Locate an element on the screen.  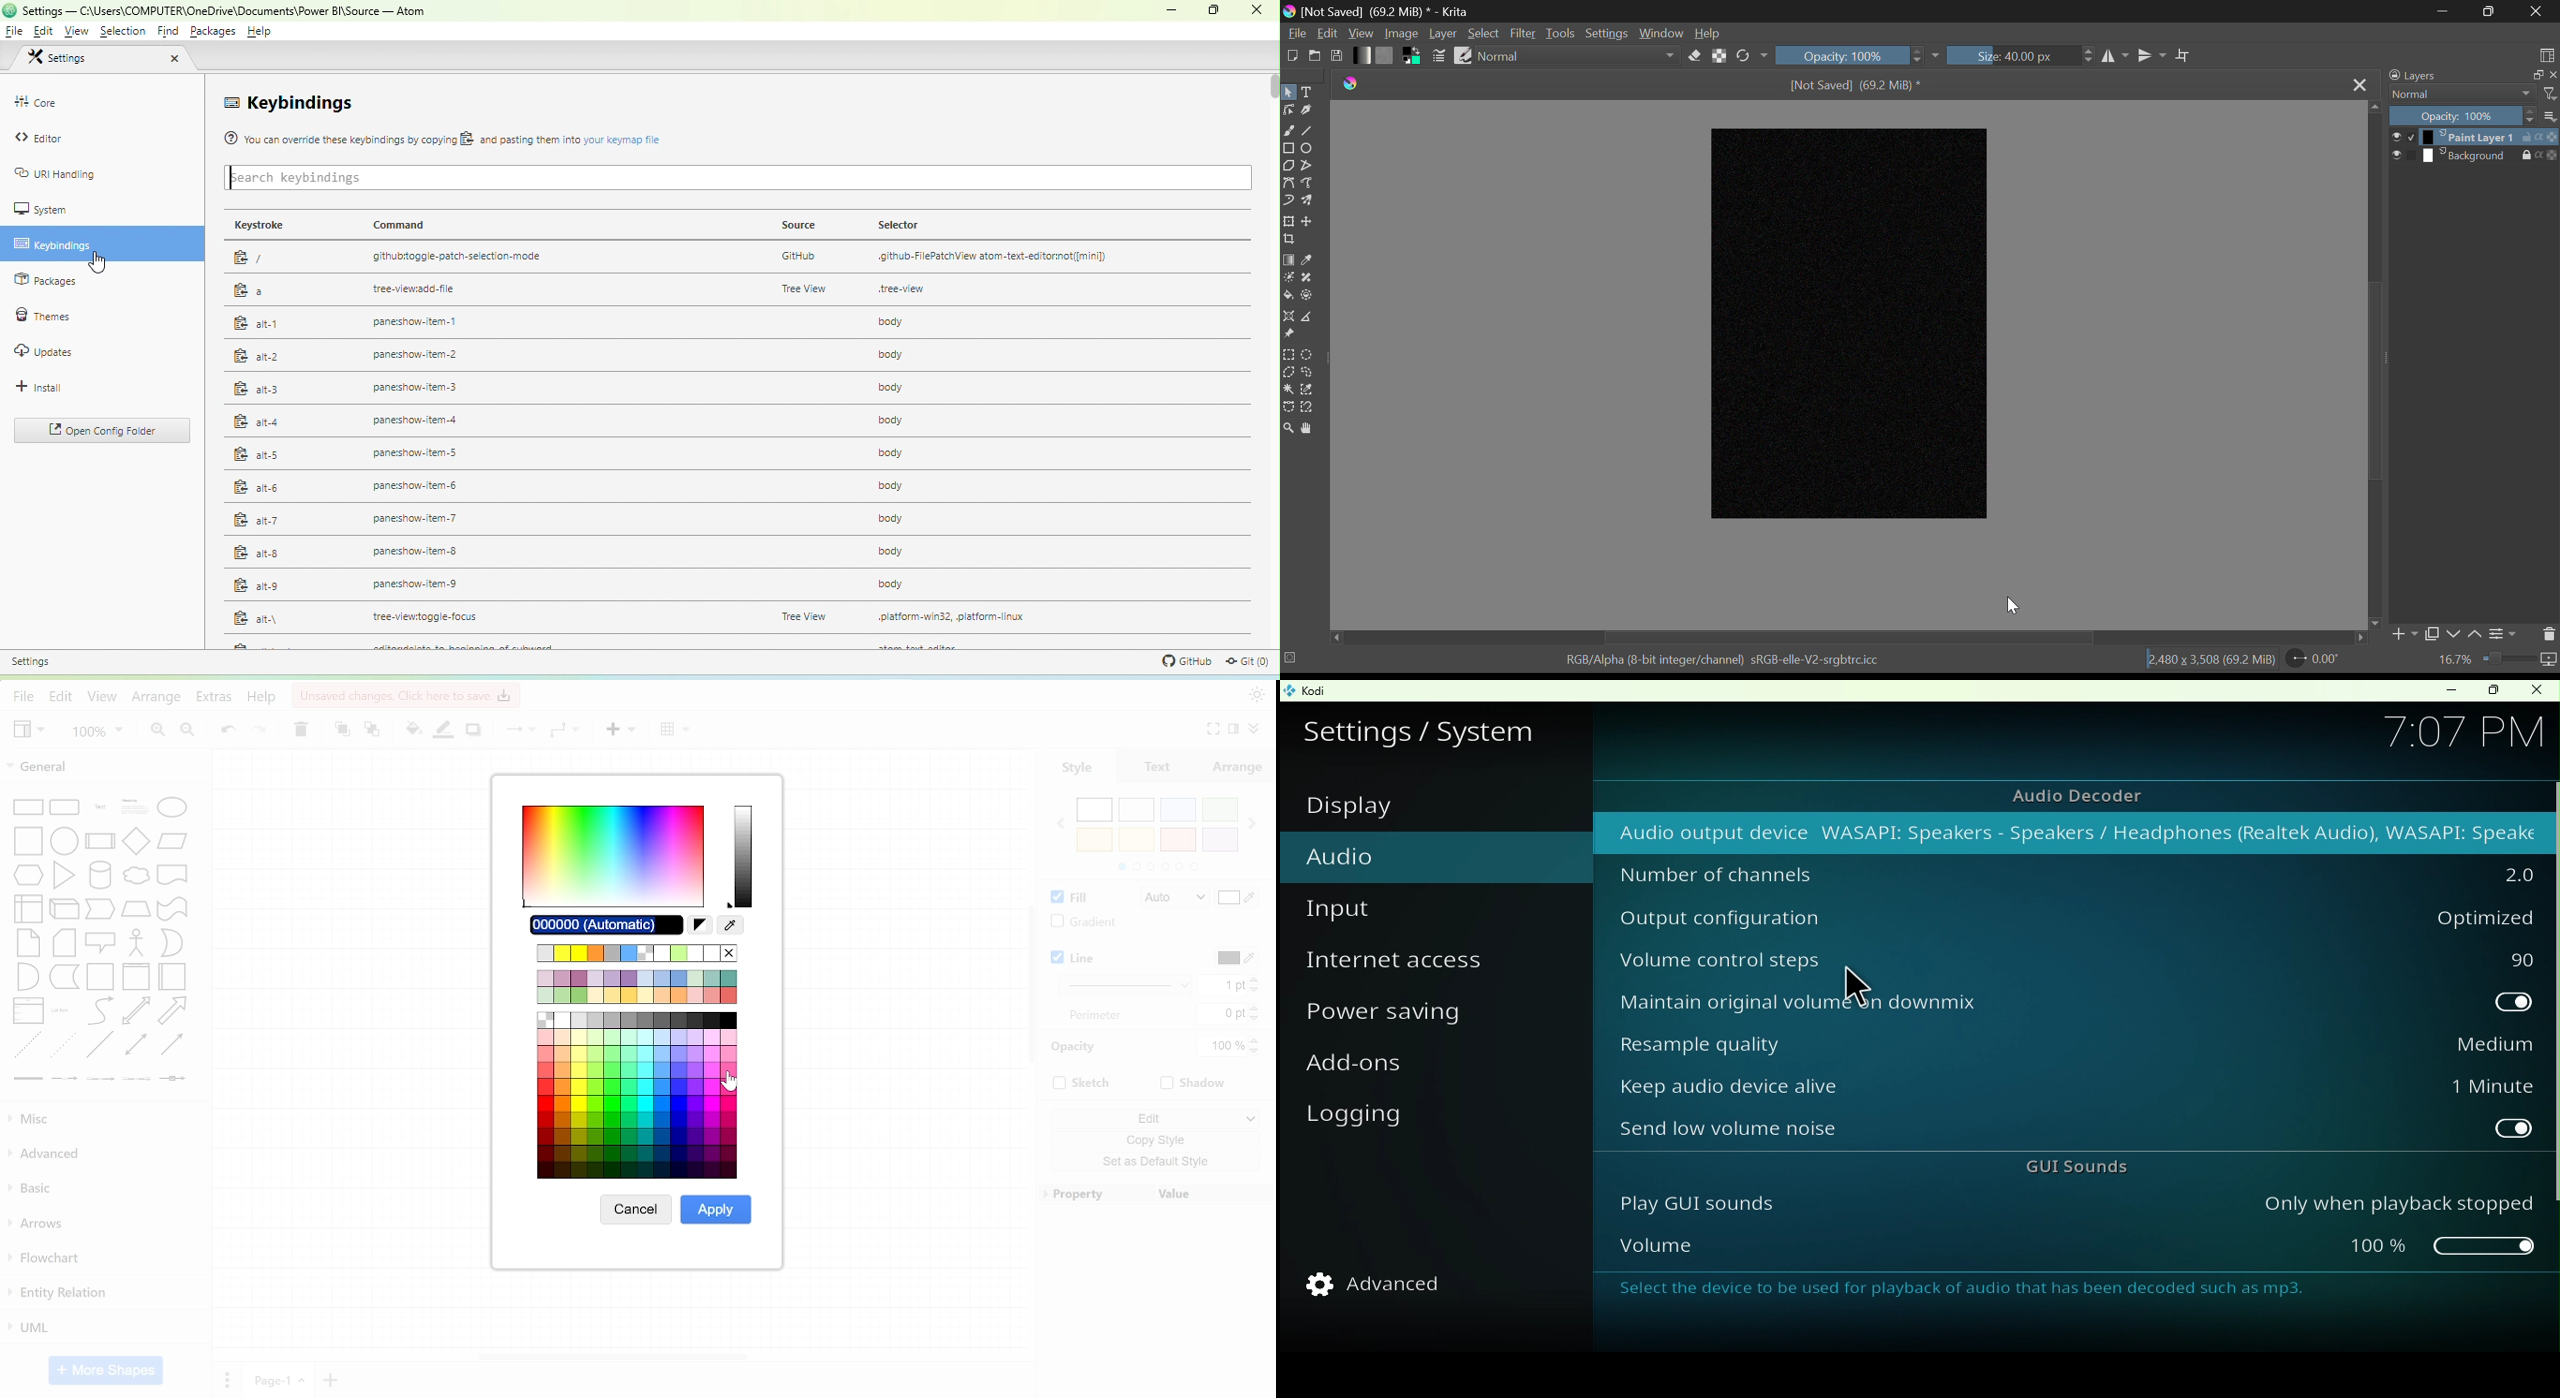
View is located at coordinates (1361, 34).